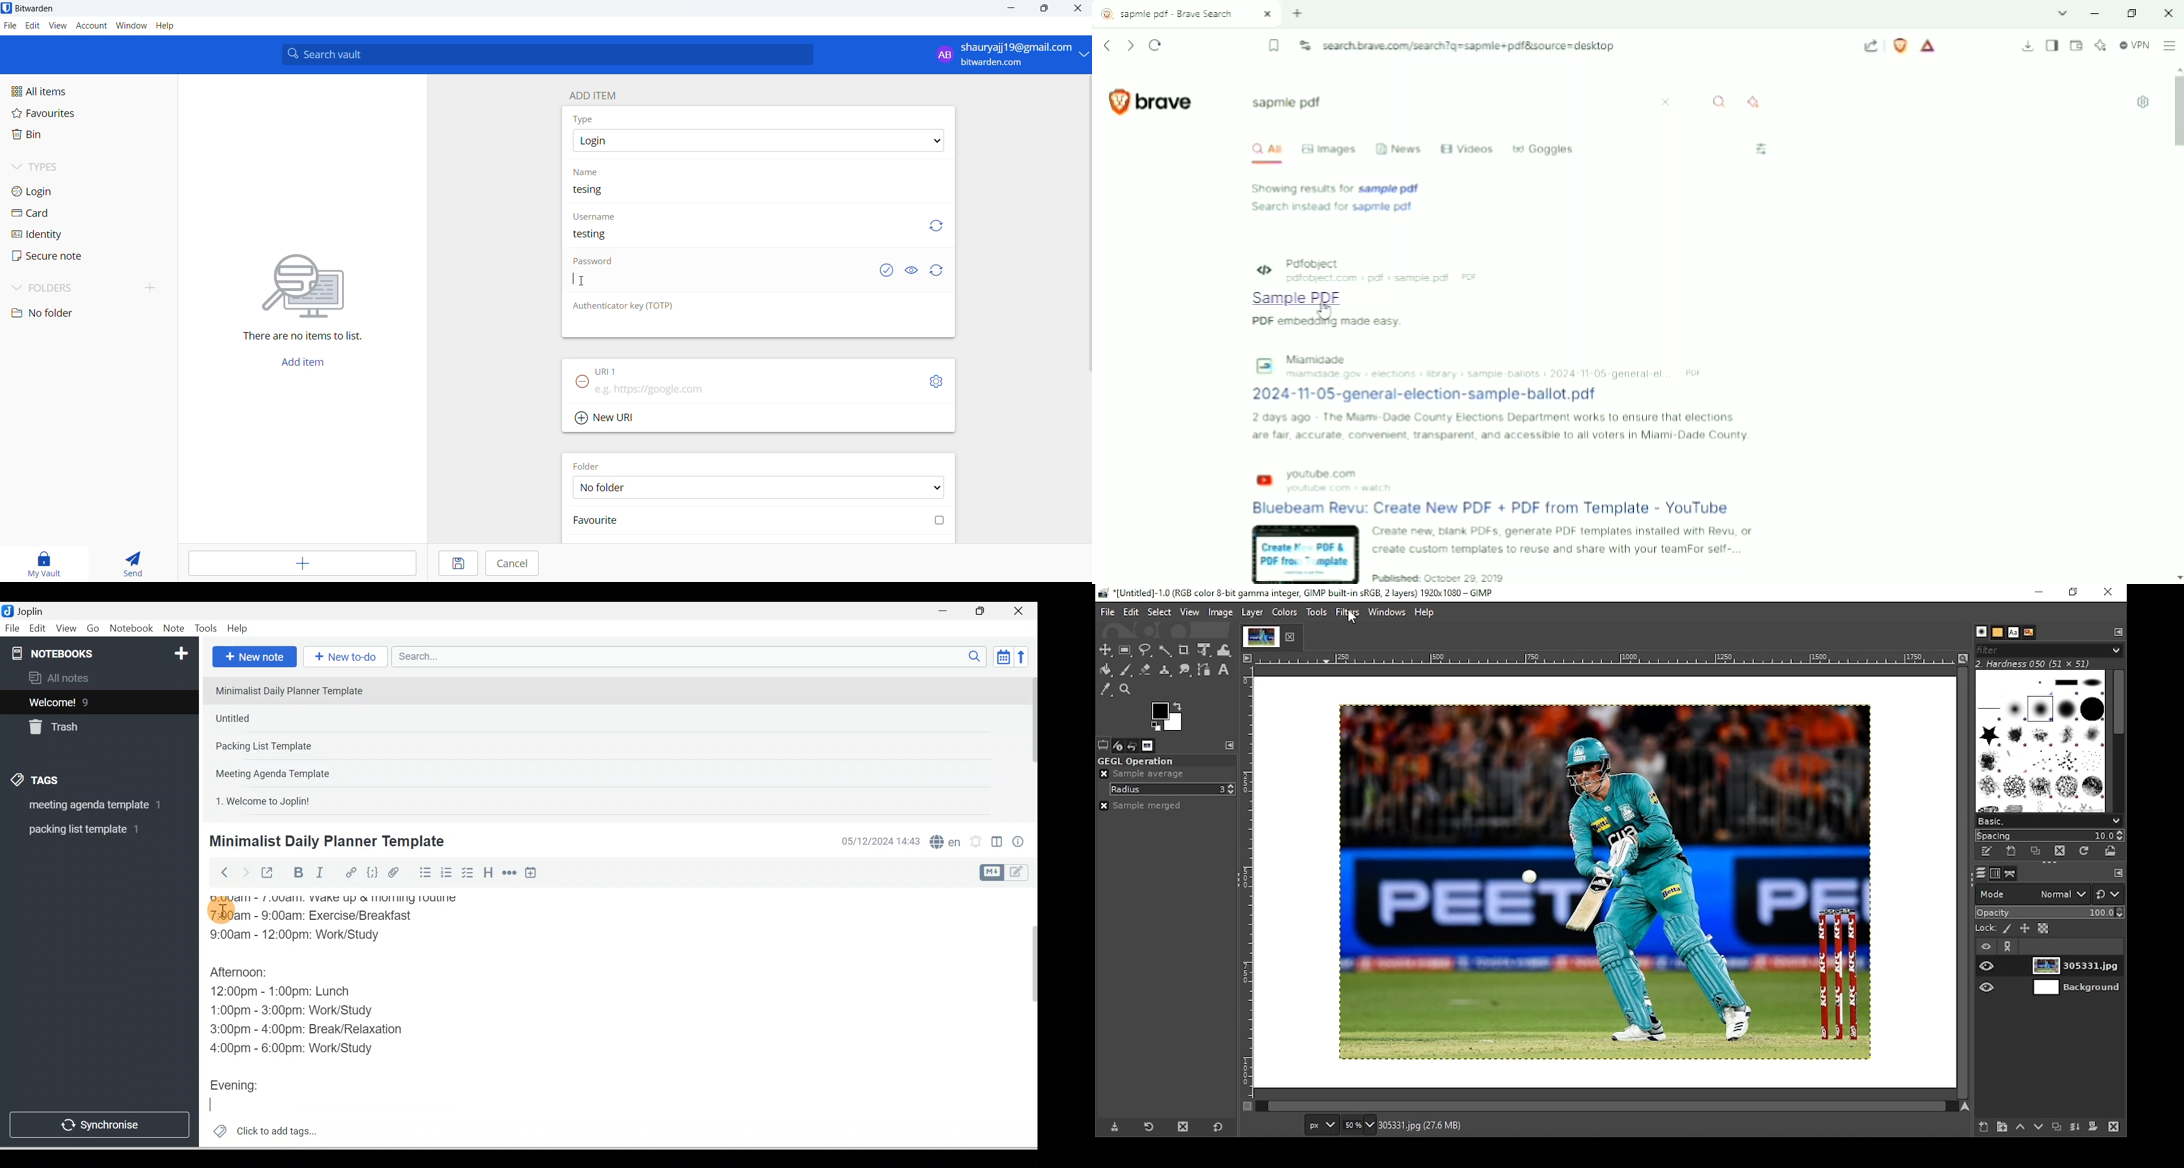 This screenshot has width=2184, height=1176. I want to click on Bulleted list, so click(423, 872).